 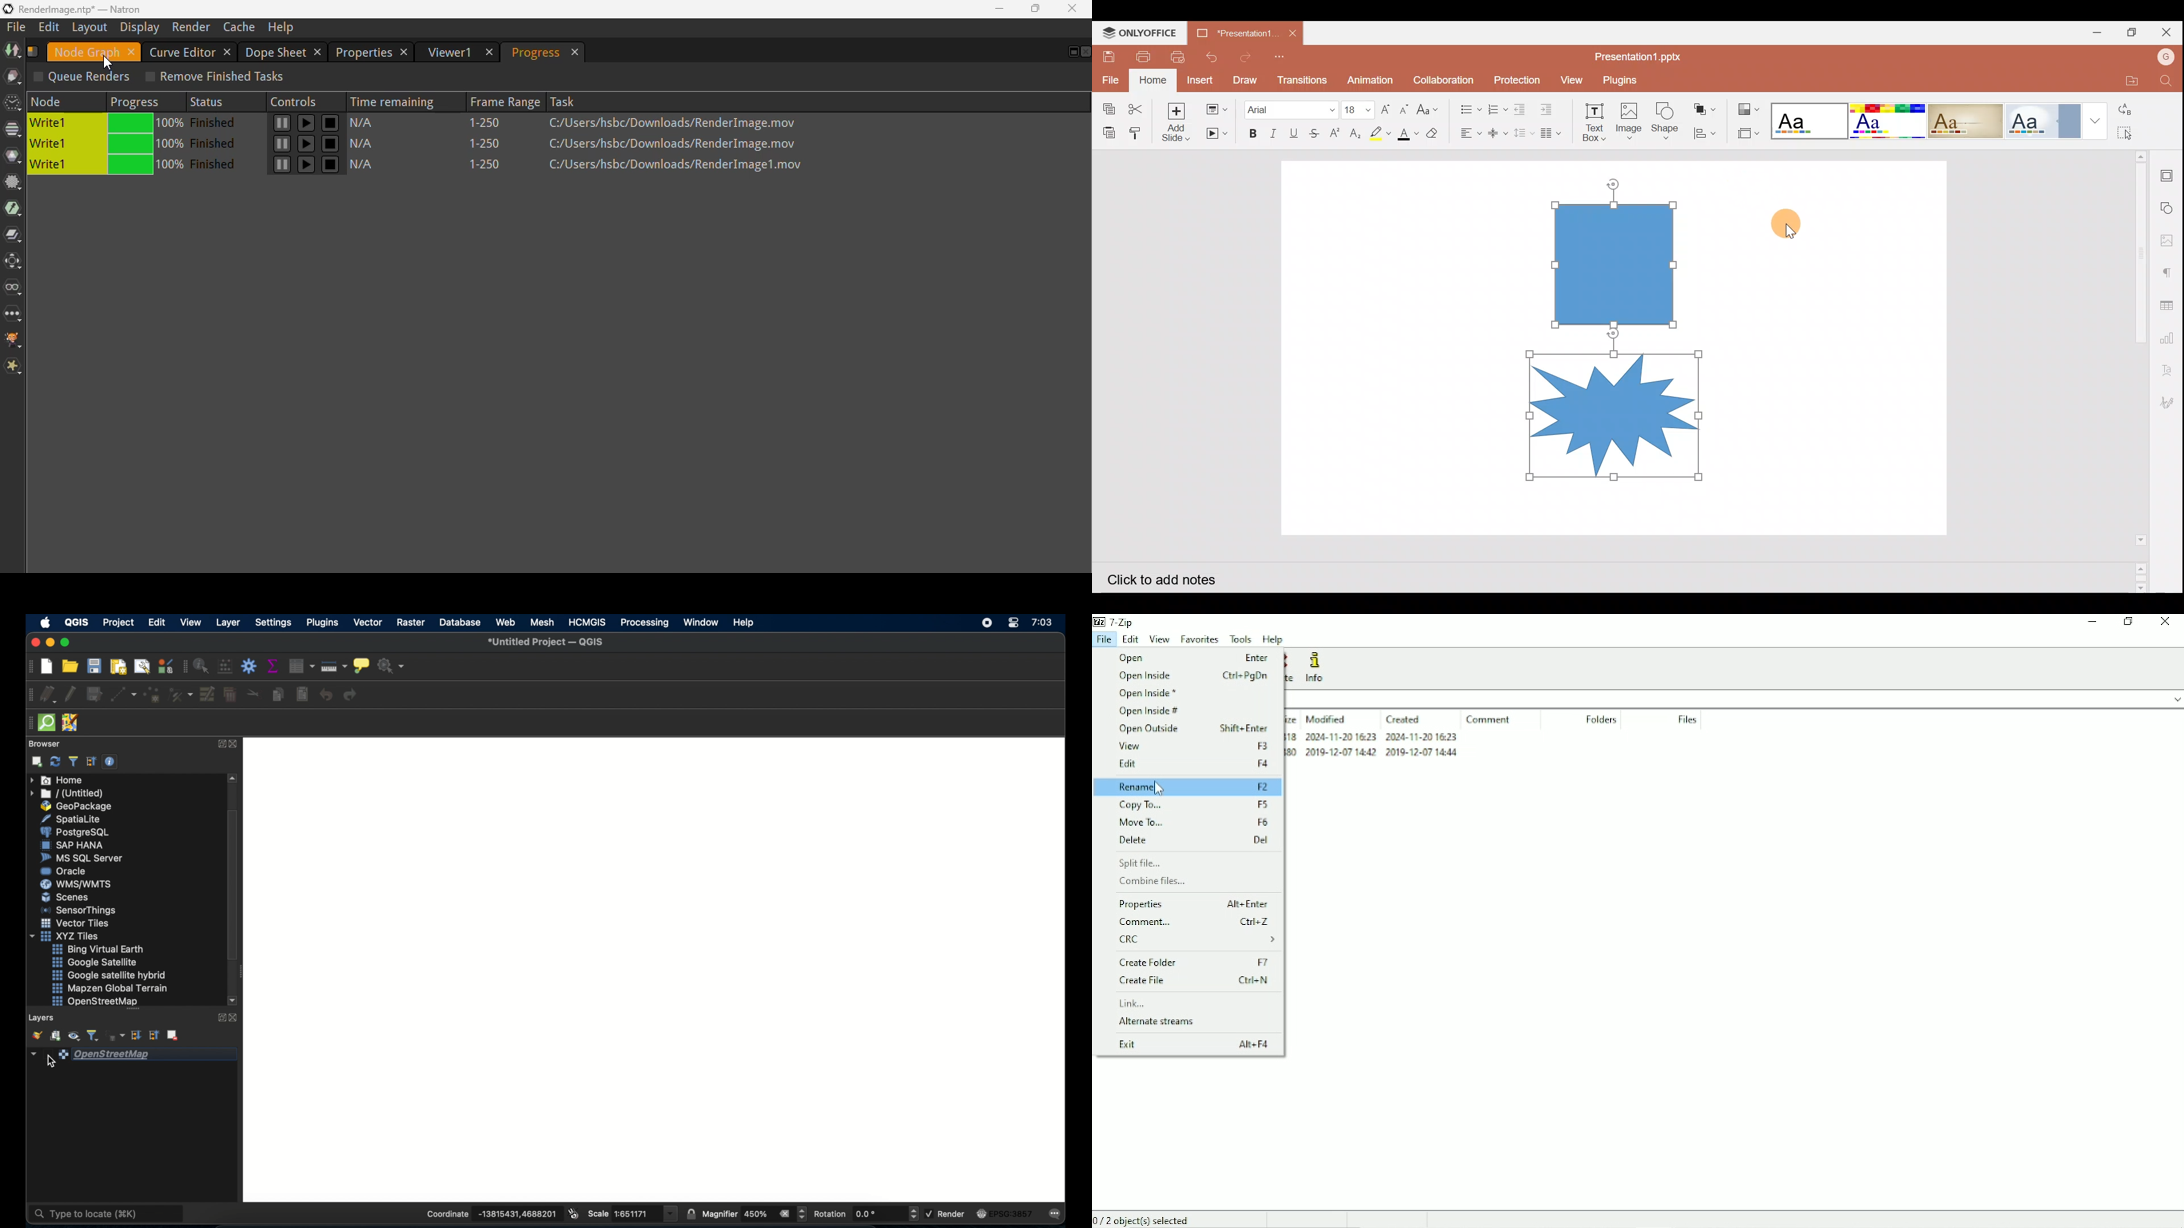 I want to click on Find, so click(x=2167, y=81).